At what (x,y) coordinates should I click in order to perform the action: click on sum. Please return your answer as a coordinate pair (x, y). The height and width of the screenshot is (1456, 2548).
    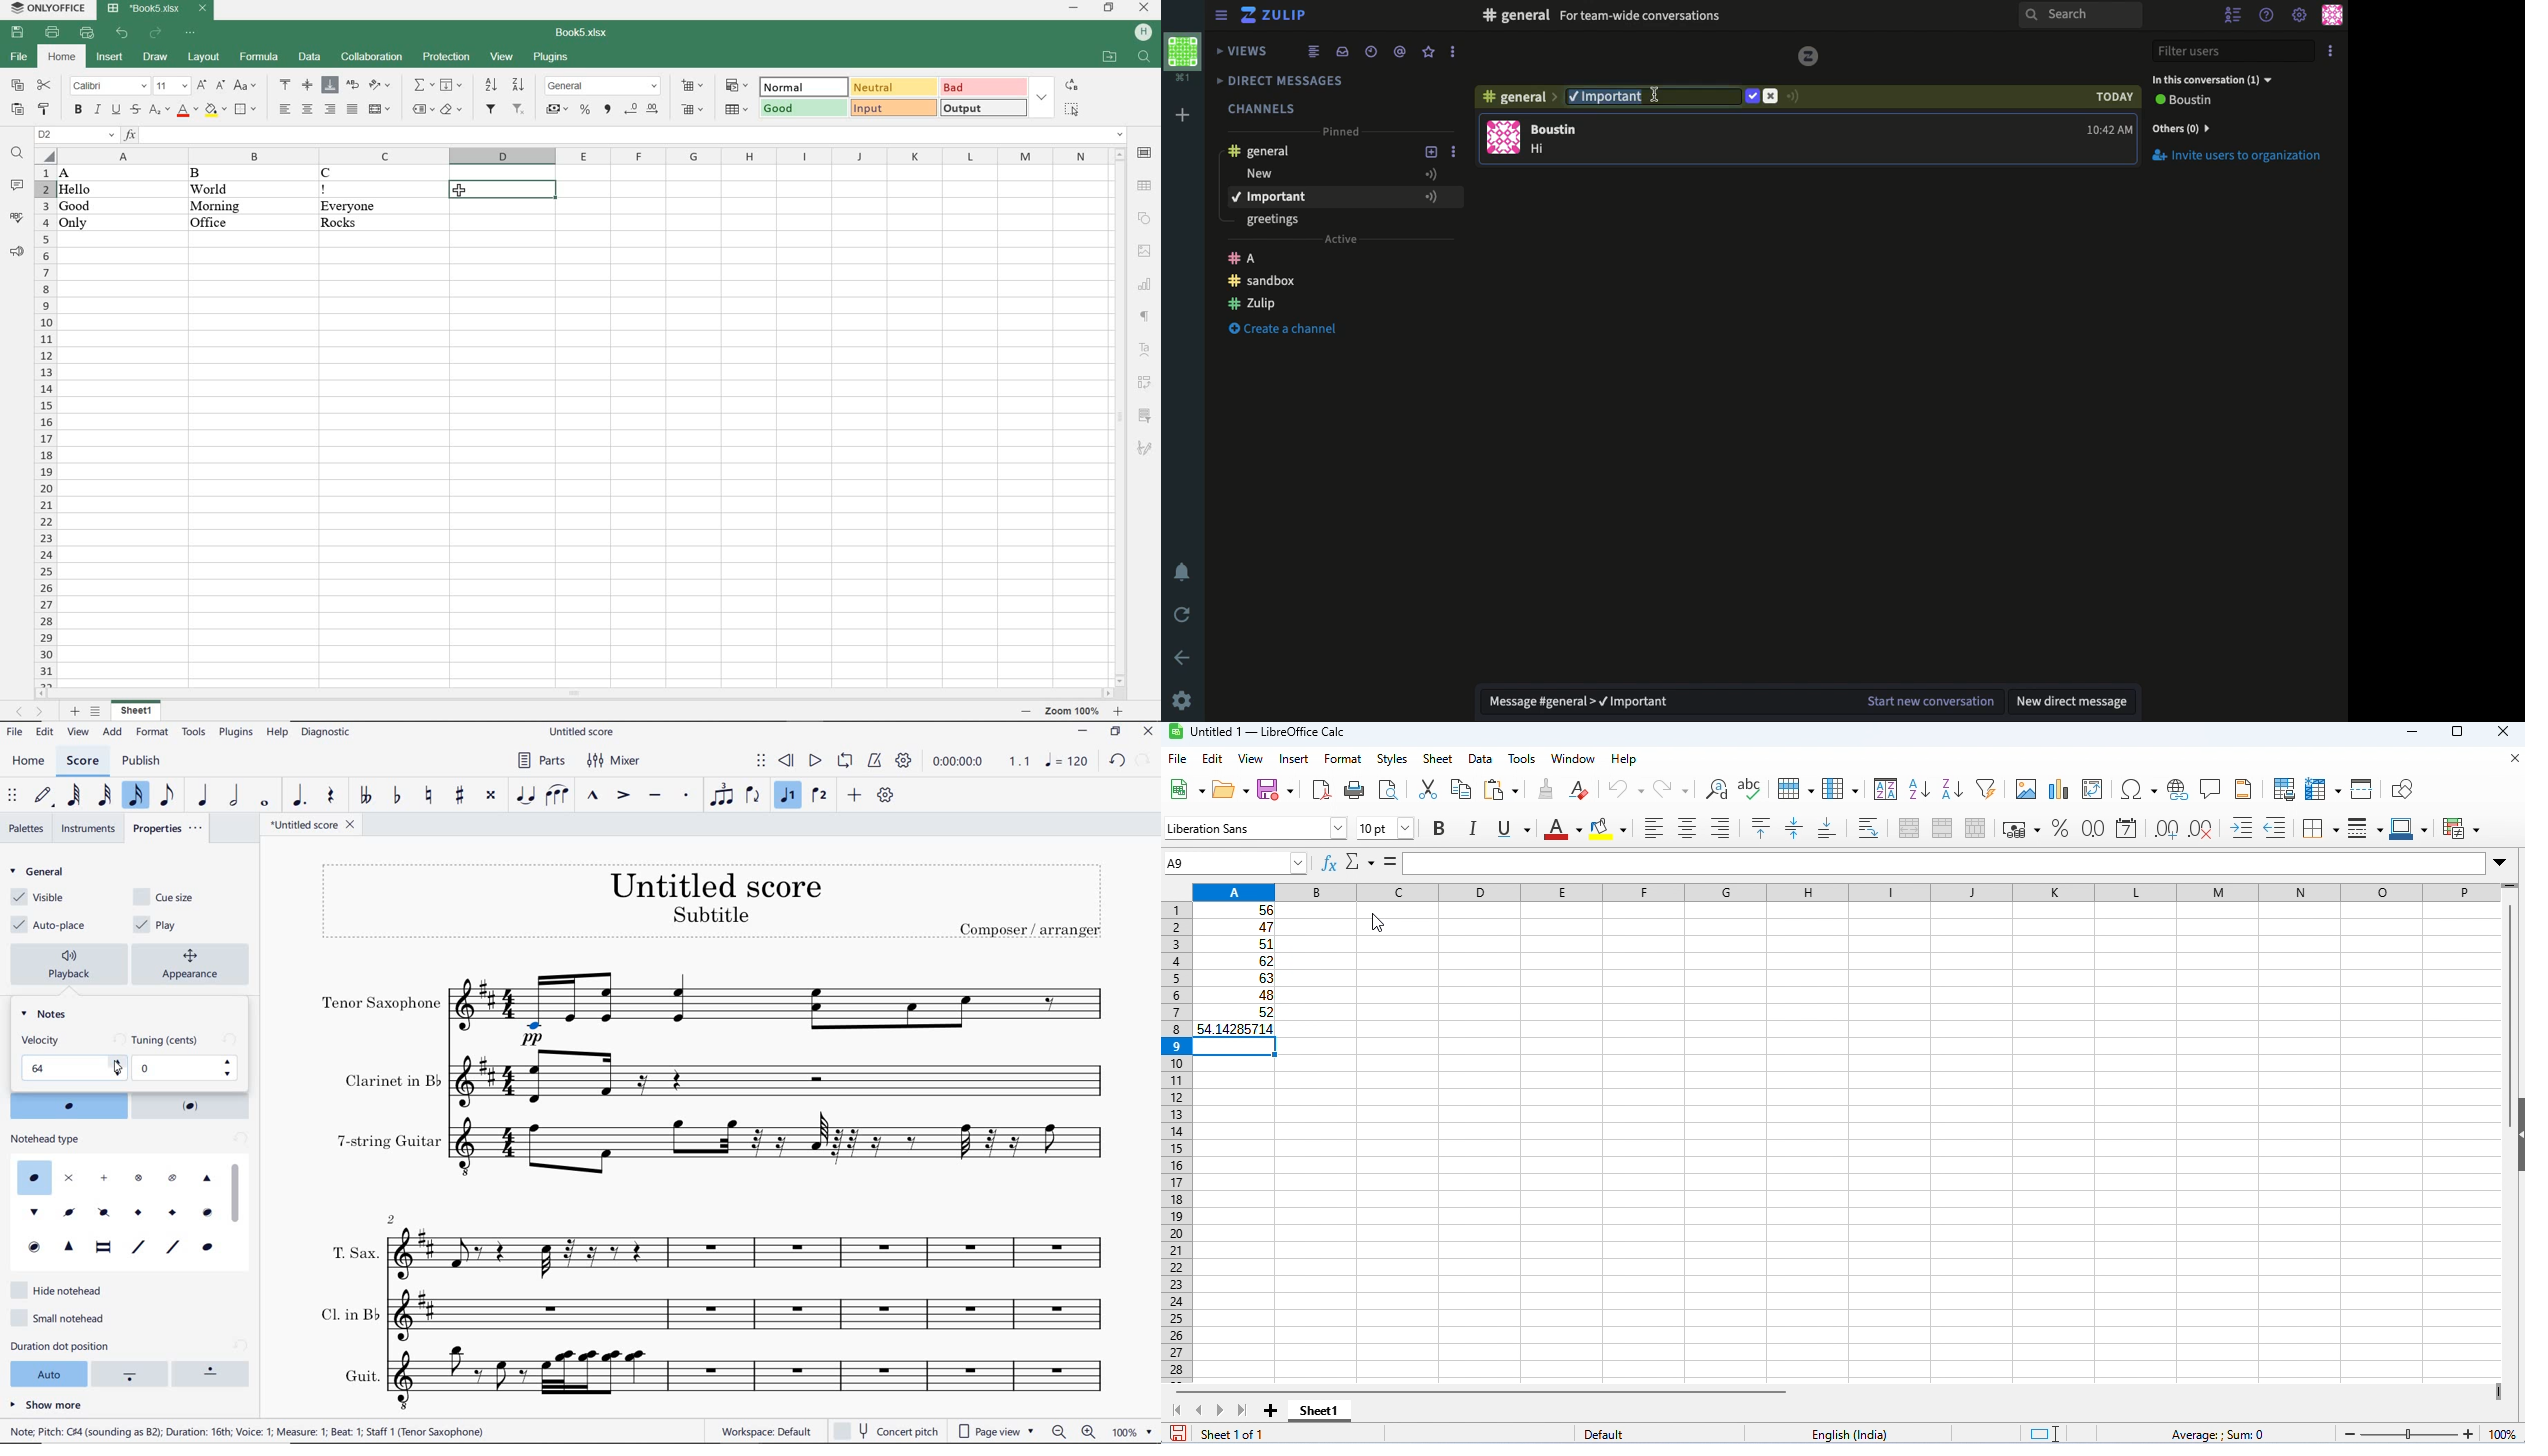
    Looking at the image, I should click on (1842, 891).